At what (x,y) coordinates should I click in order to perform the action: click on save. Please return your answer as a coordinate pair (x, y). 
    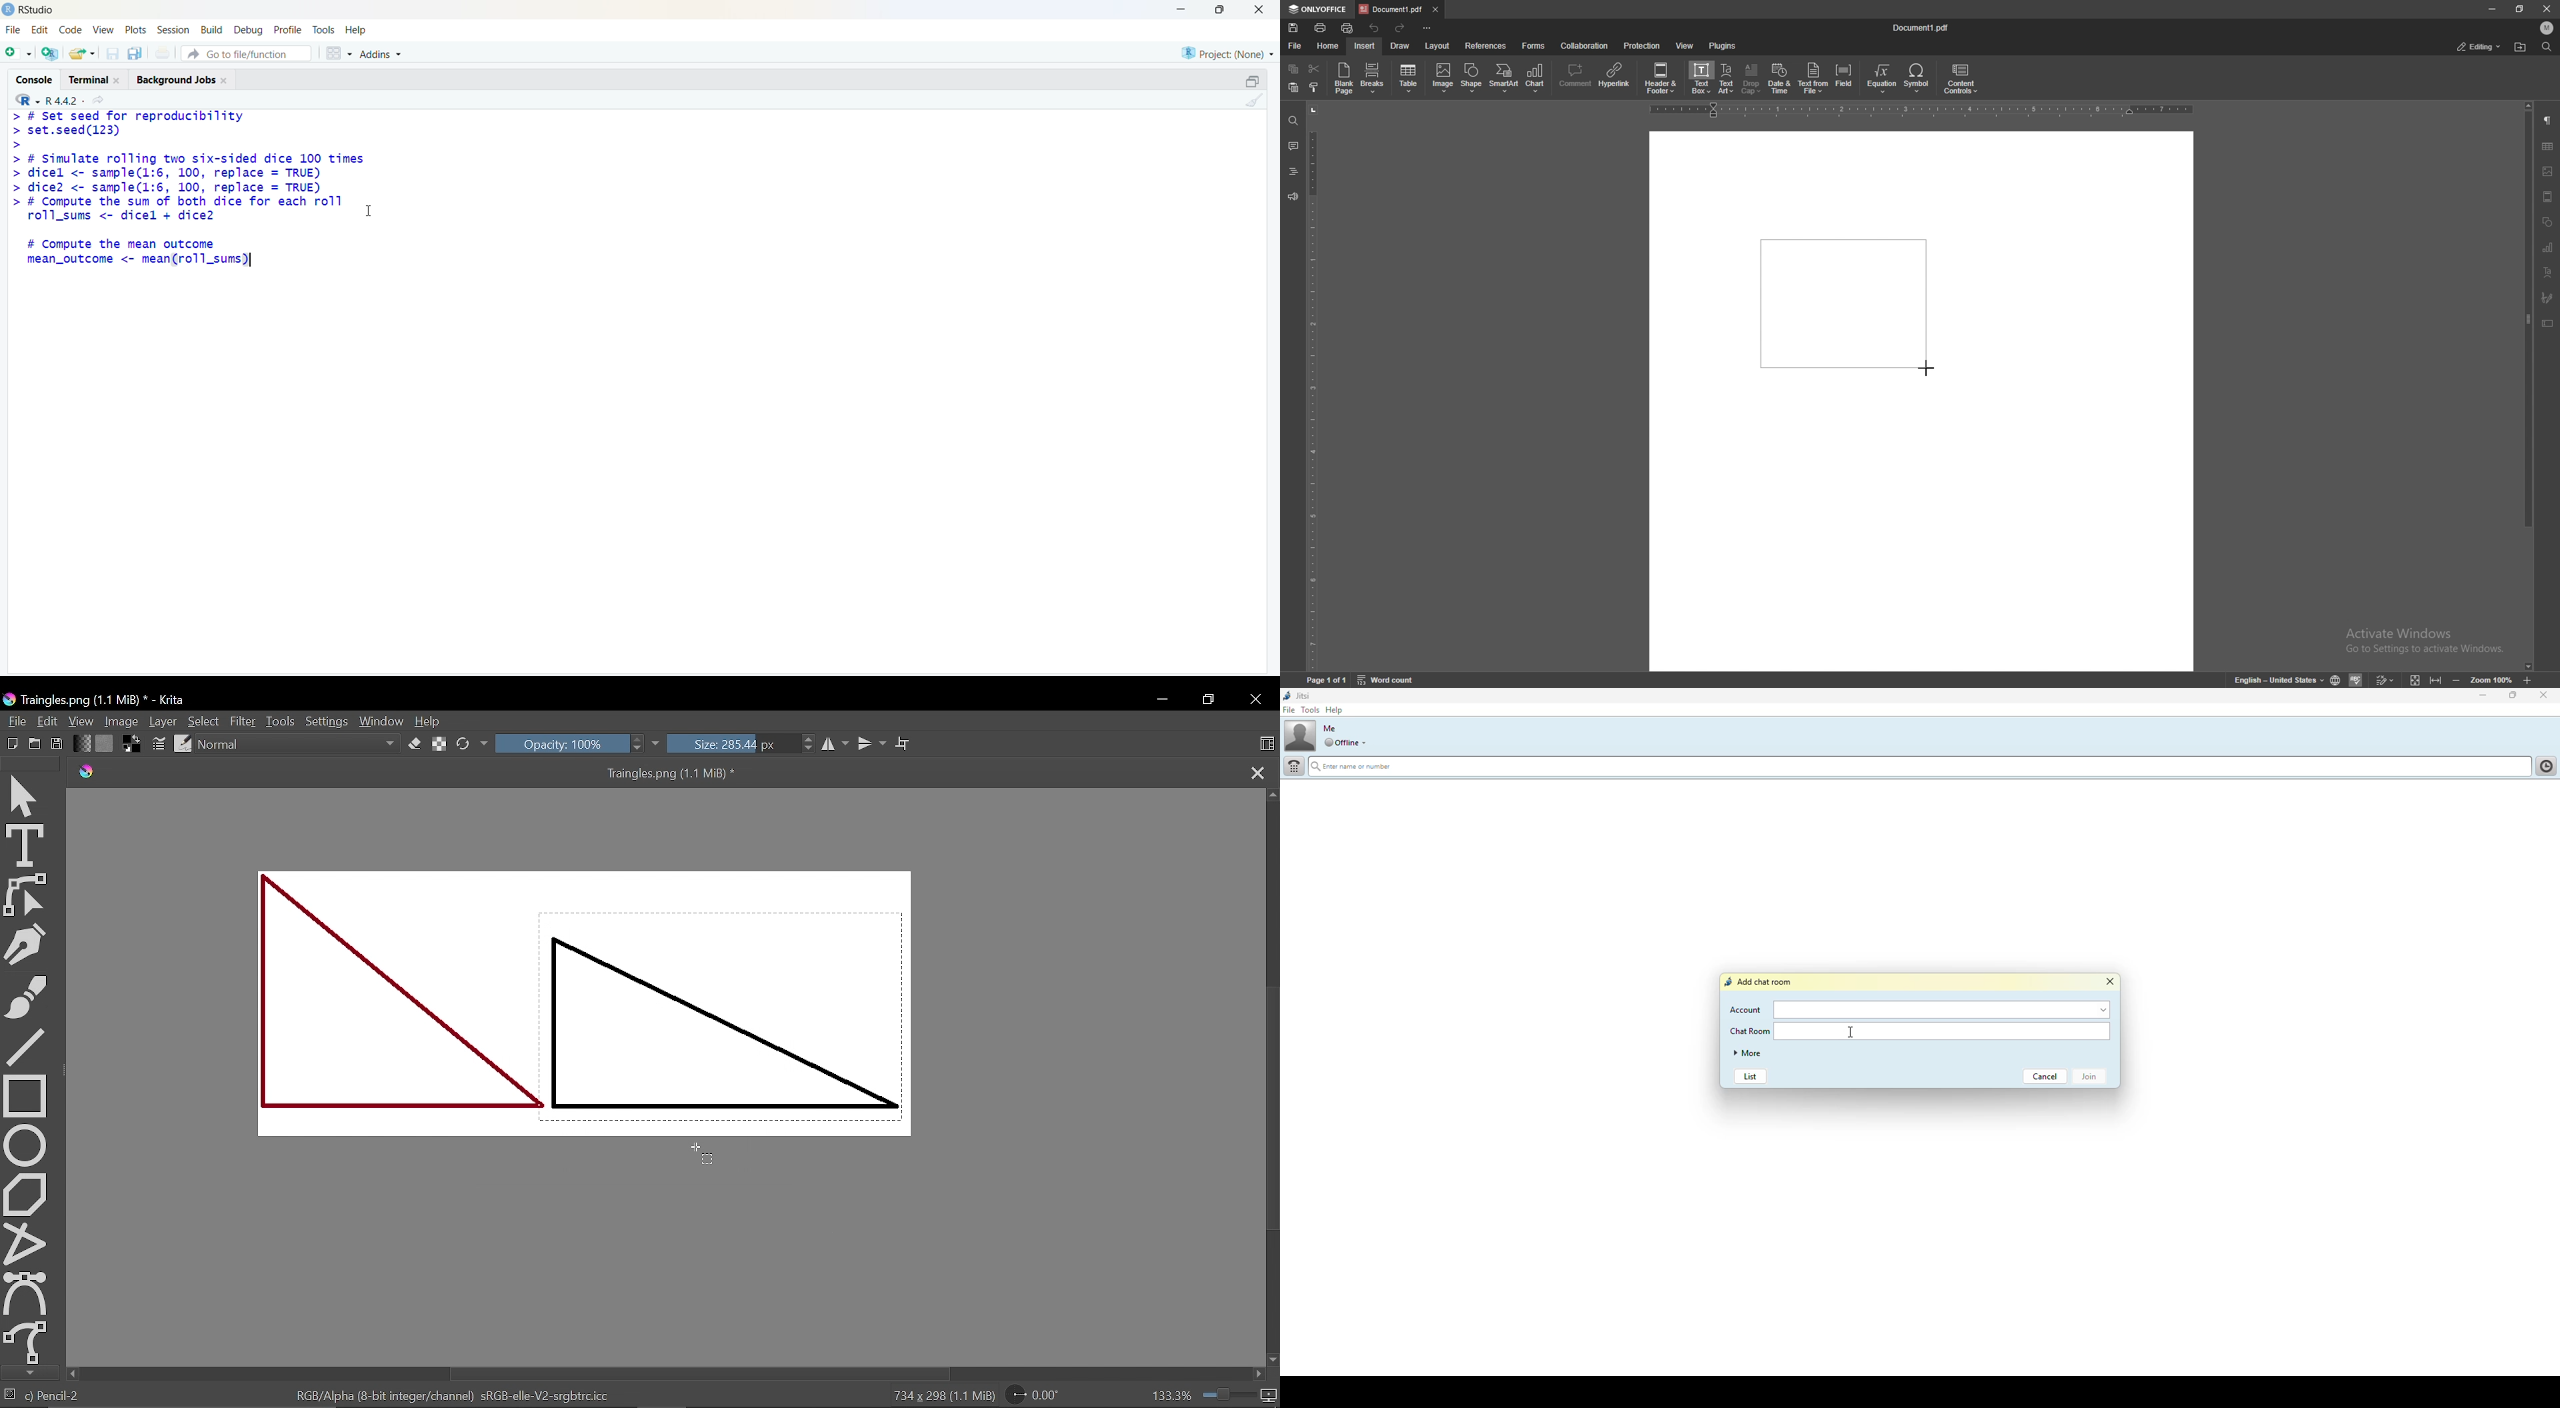
    Looking at the image, I should click on (112, 53).